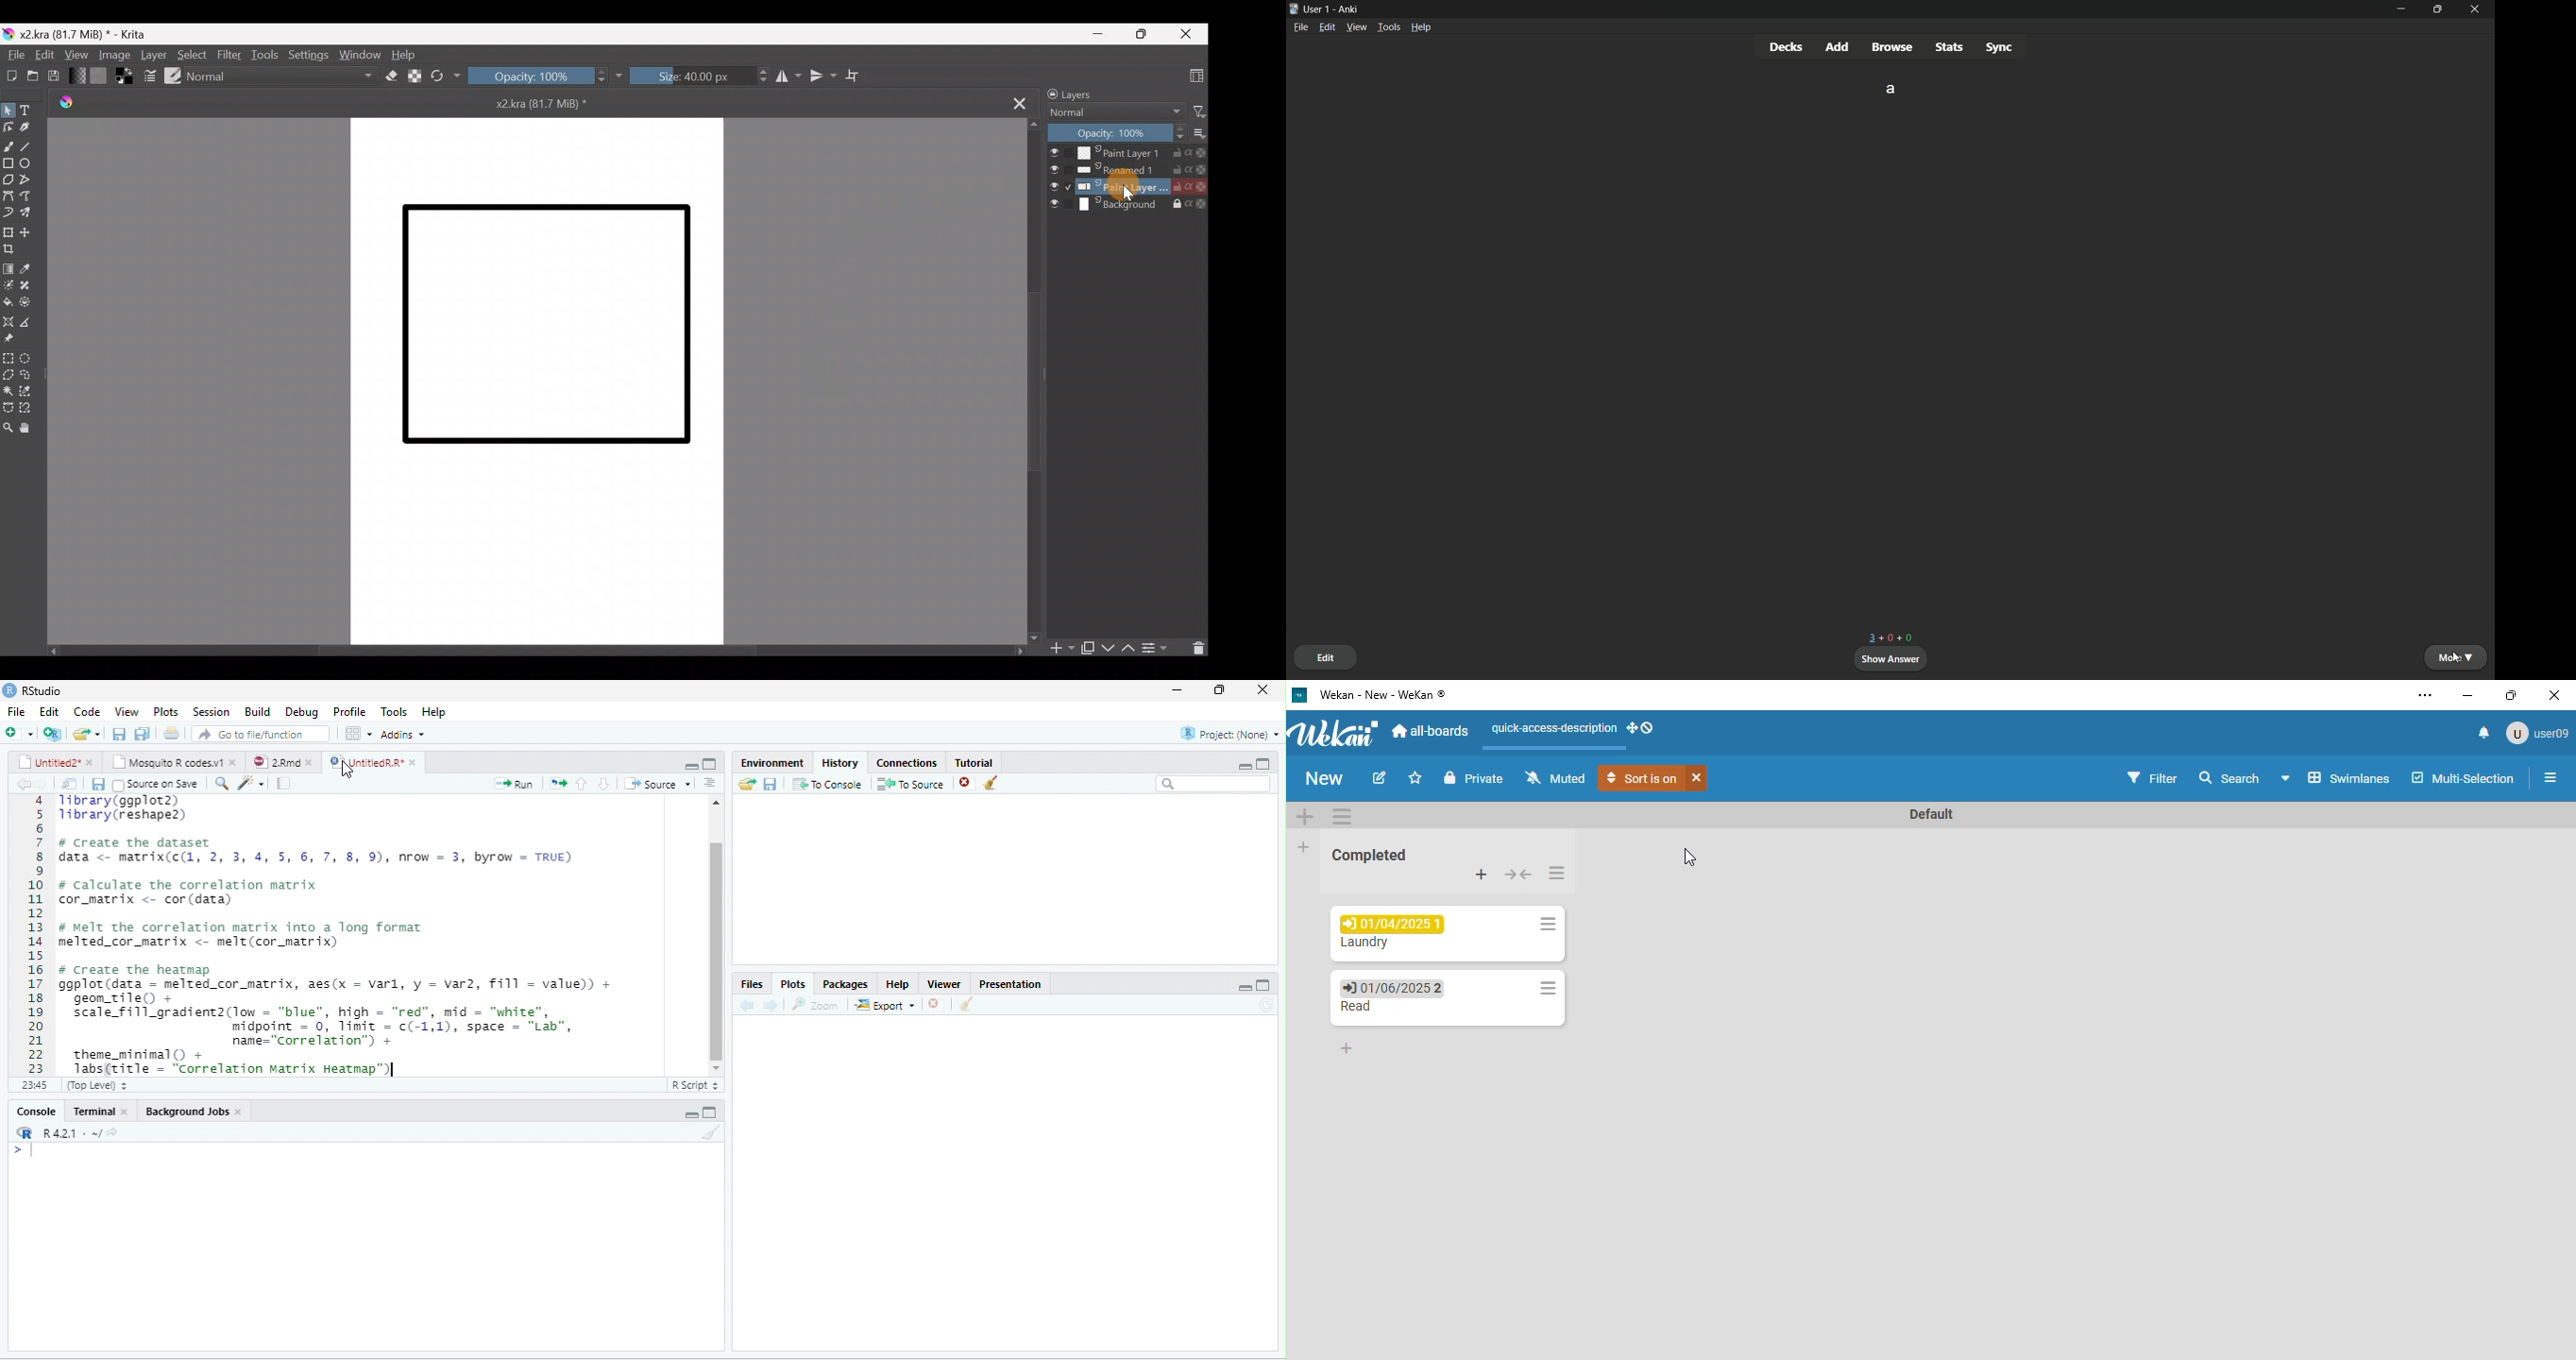  What do you see at coordinates (709, 764) in the screenshot?
I see `maximize` at bounding box center [709, 764].